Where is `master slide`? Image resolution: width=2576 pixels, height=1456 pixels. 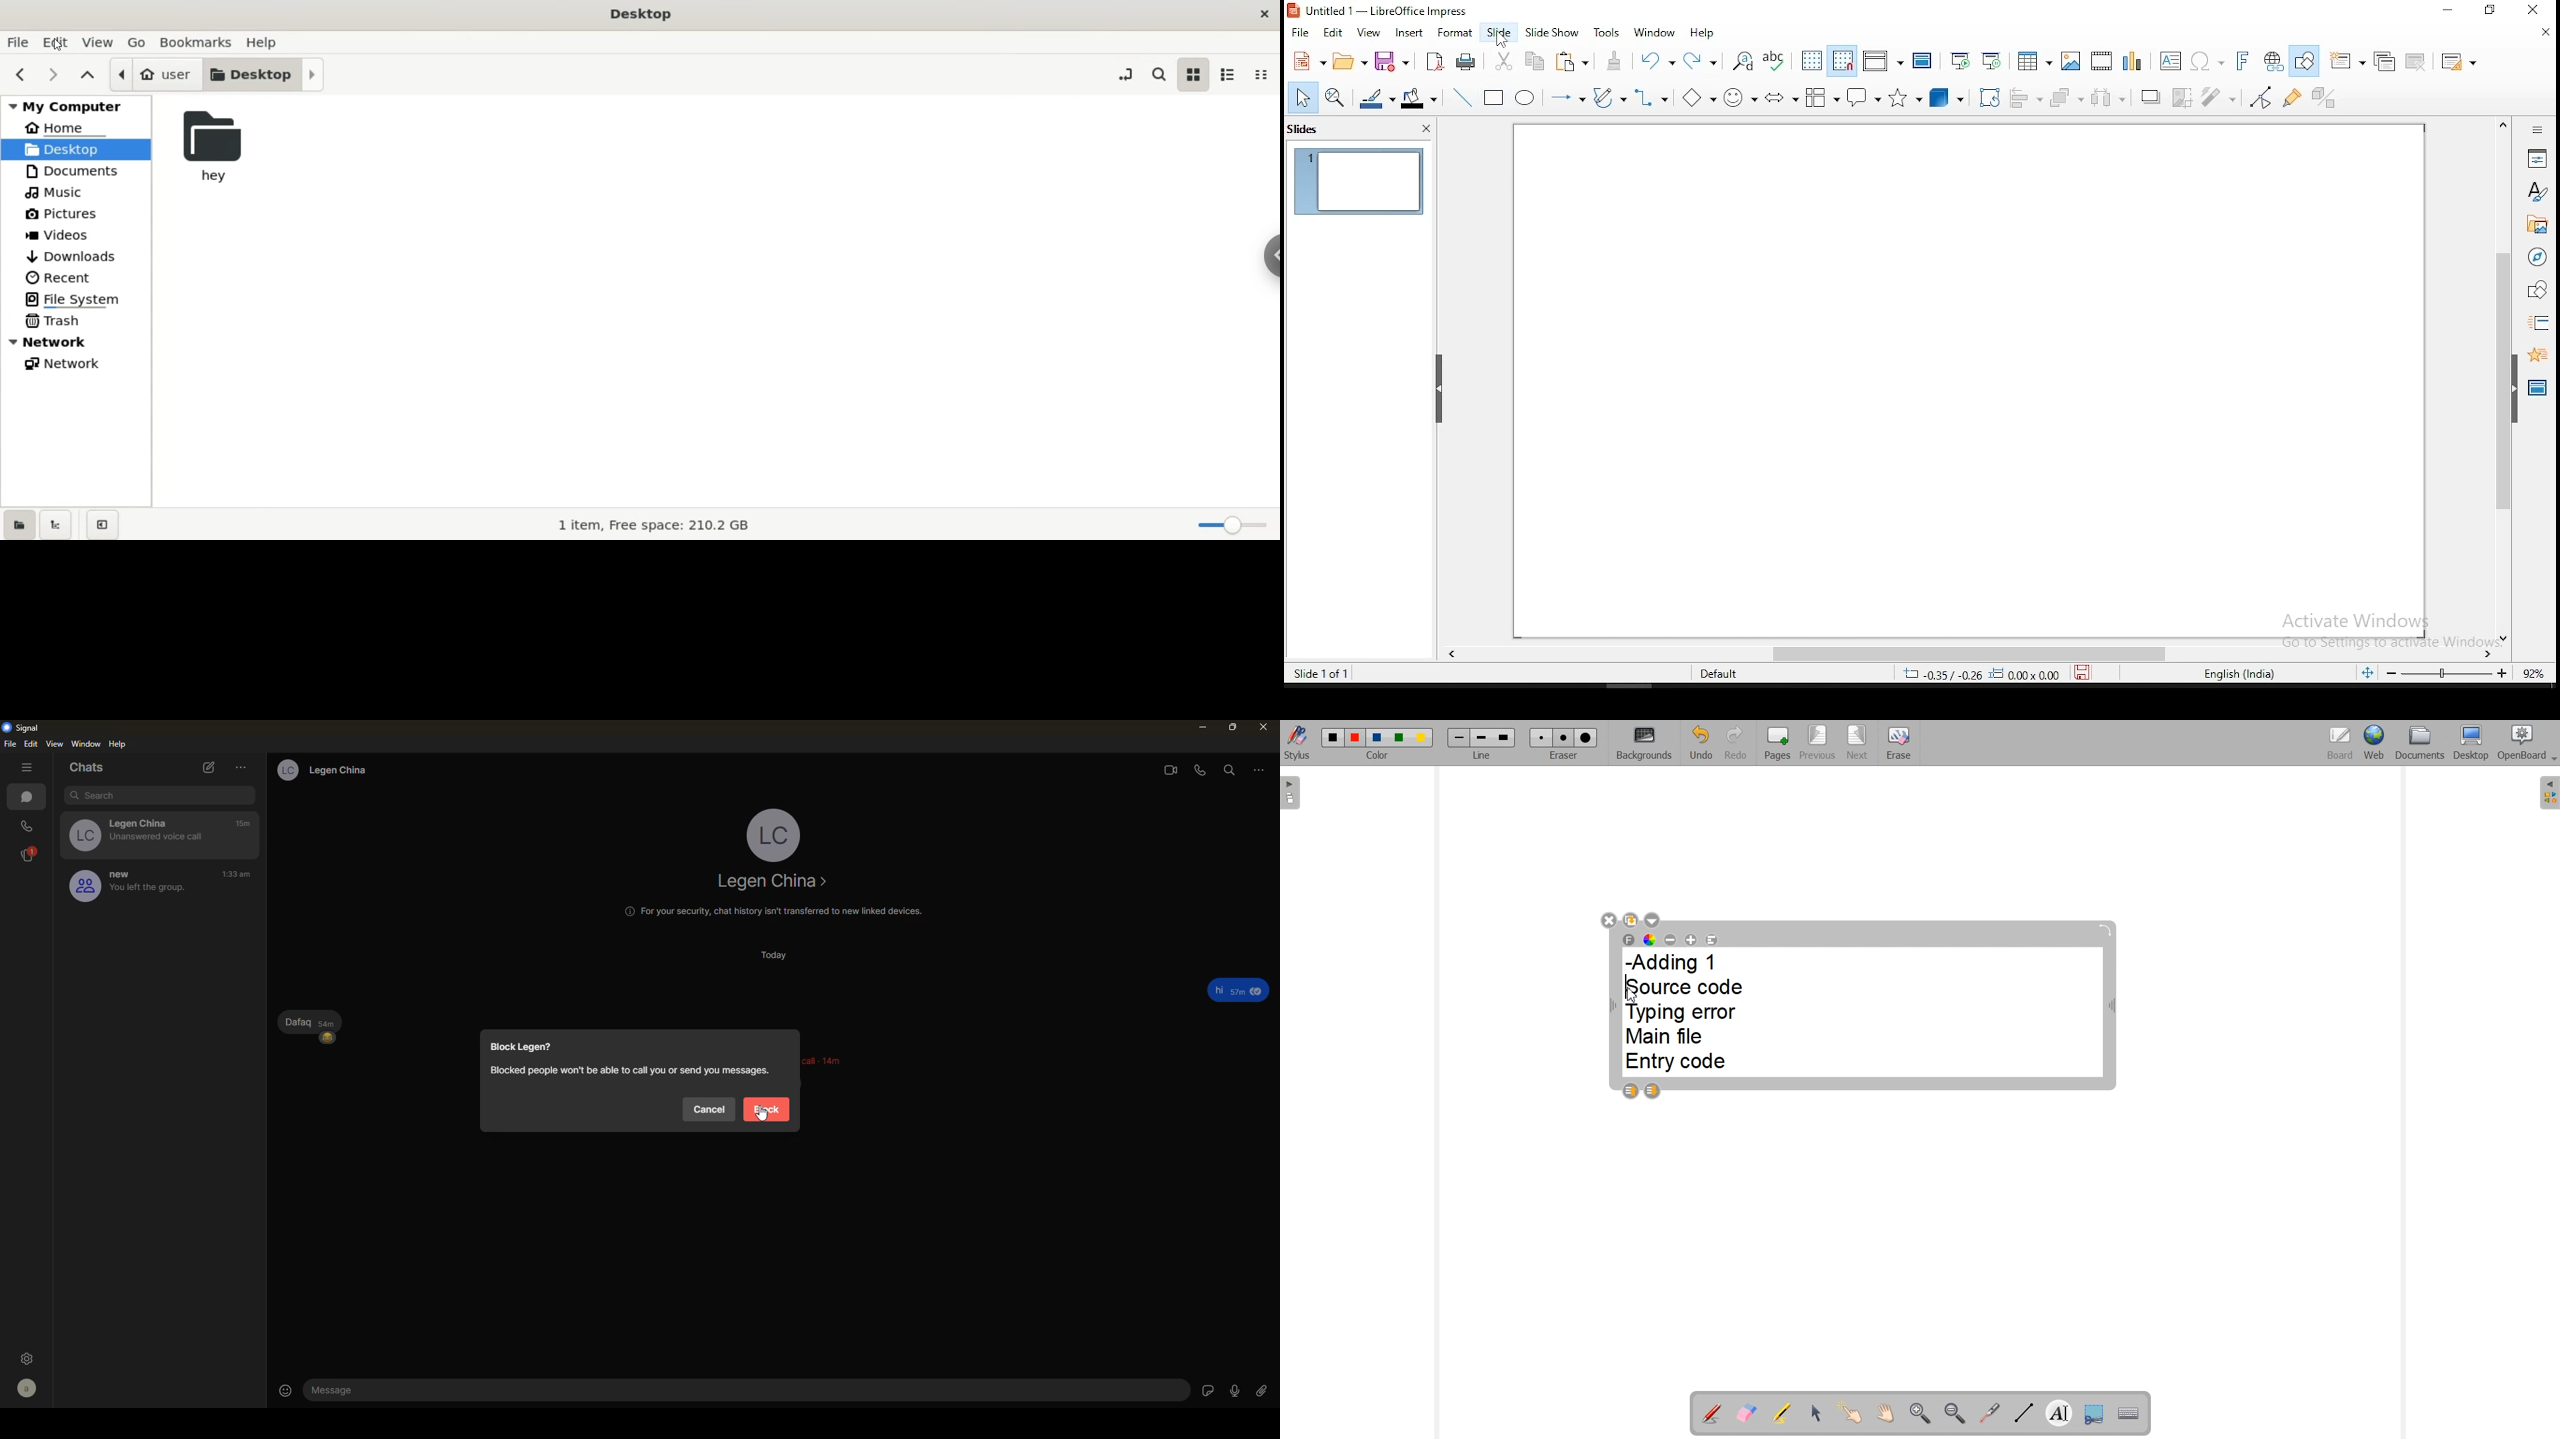
master slide is located at coordinates (1923, 58).